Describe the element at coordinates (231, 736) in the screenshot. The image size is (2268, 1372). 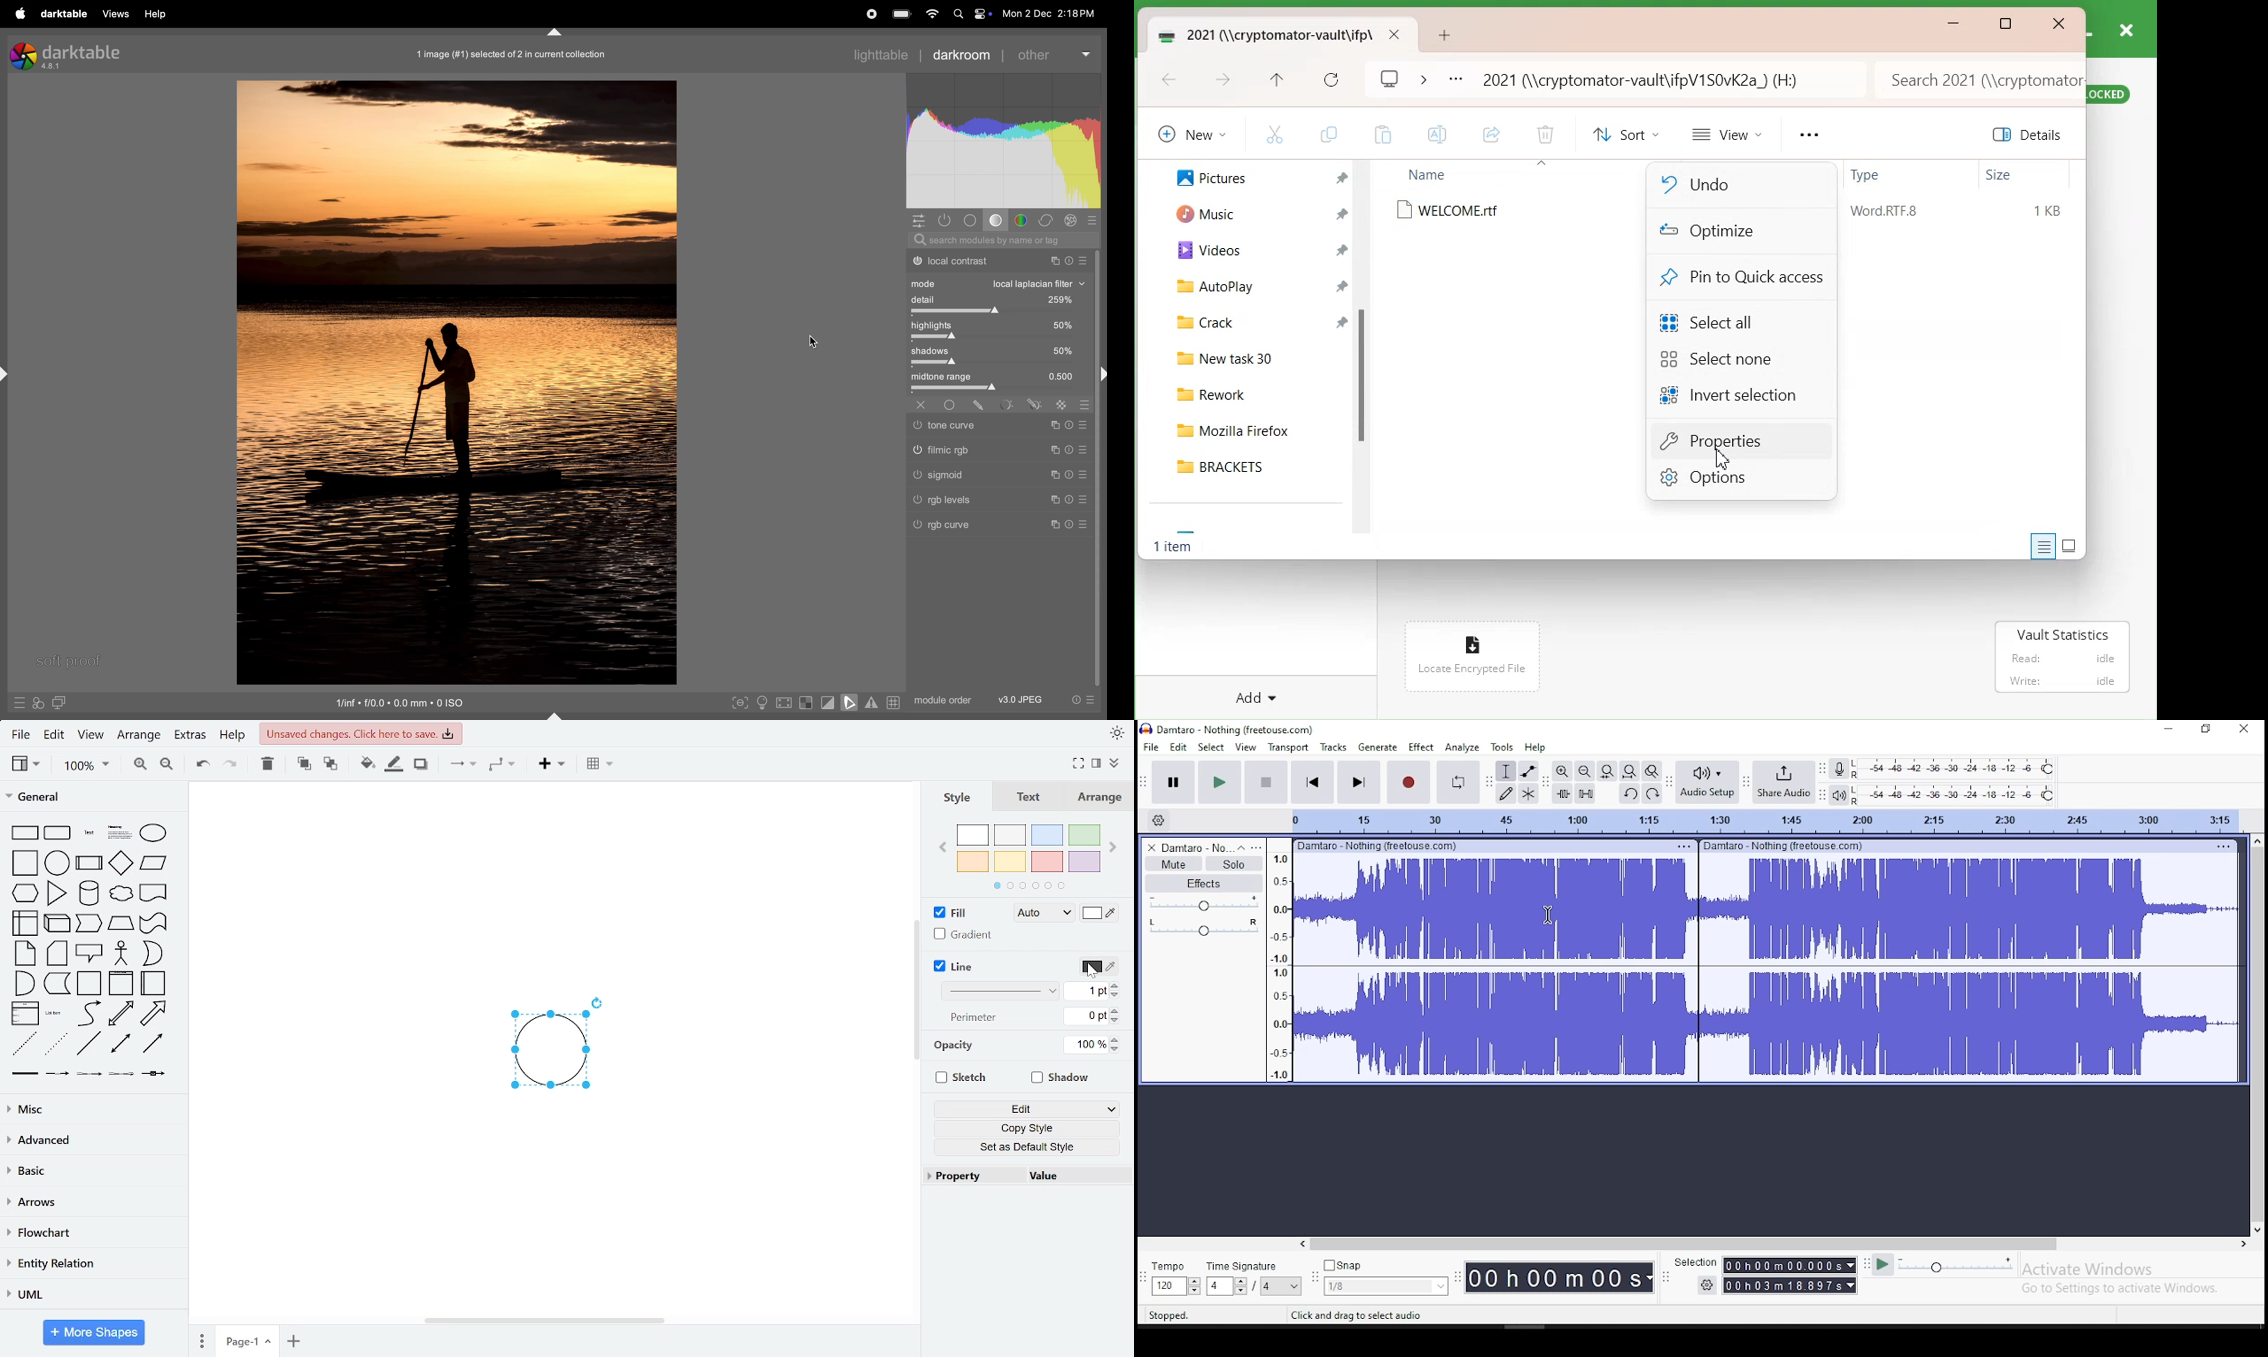
I see `help` at that location.